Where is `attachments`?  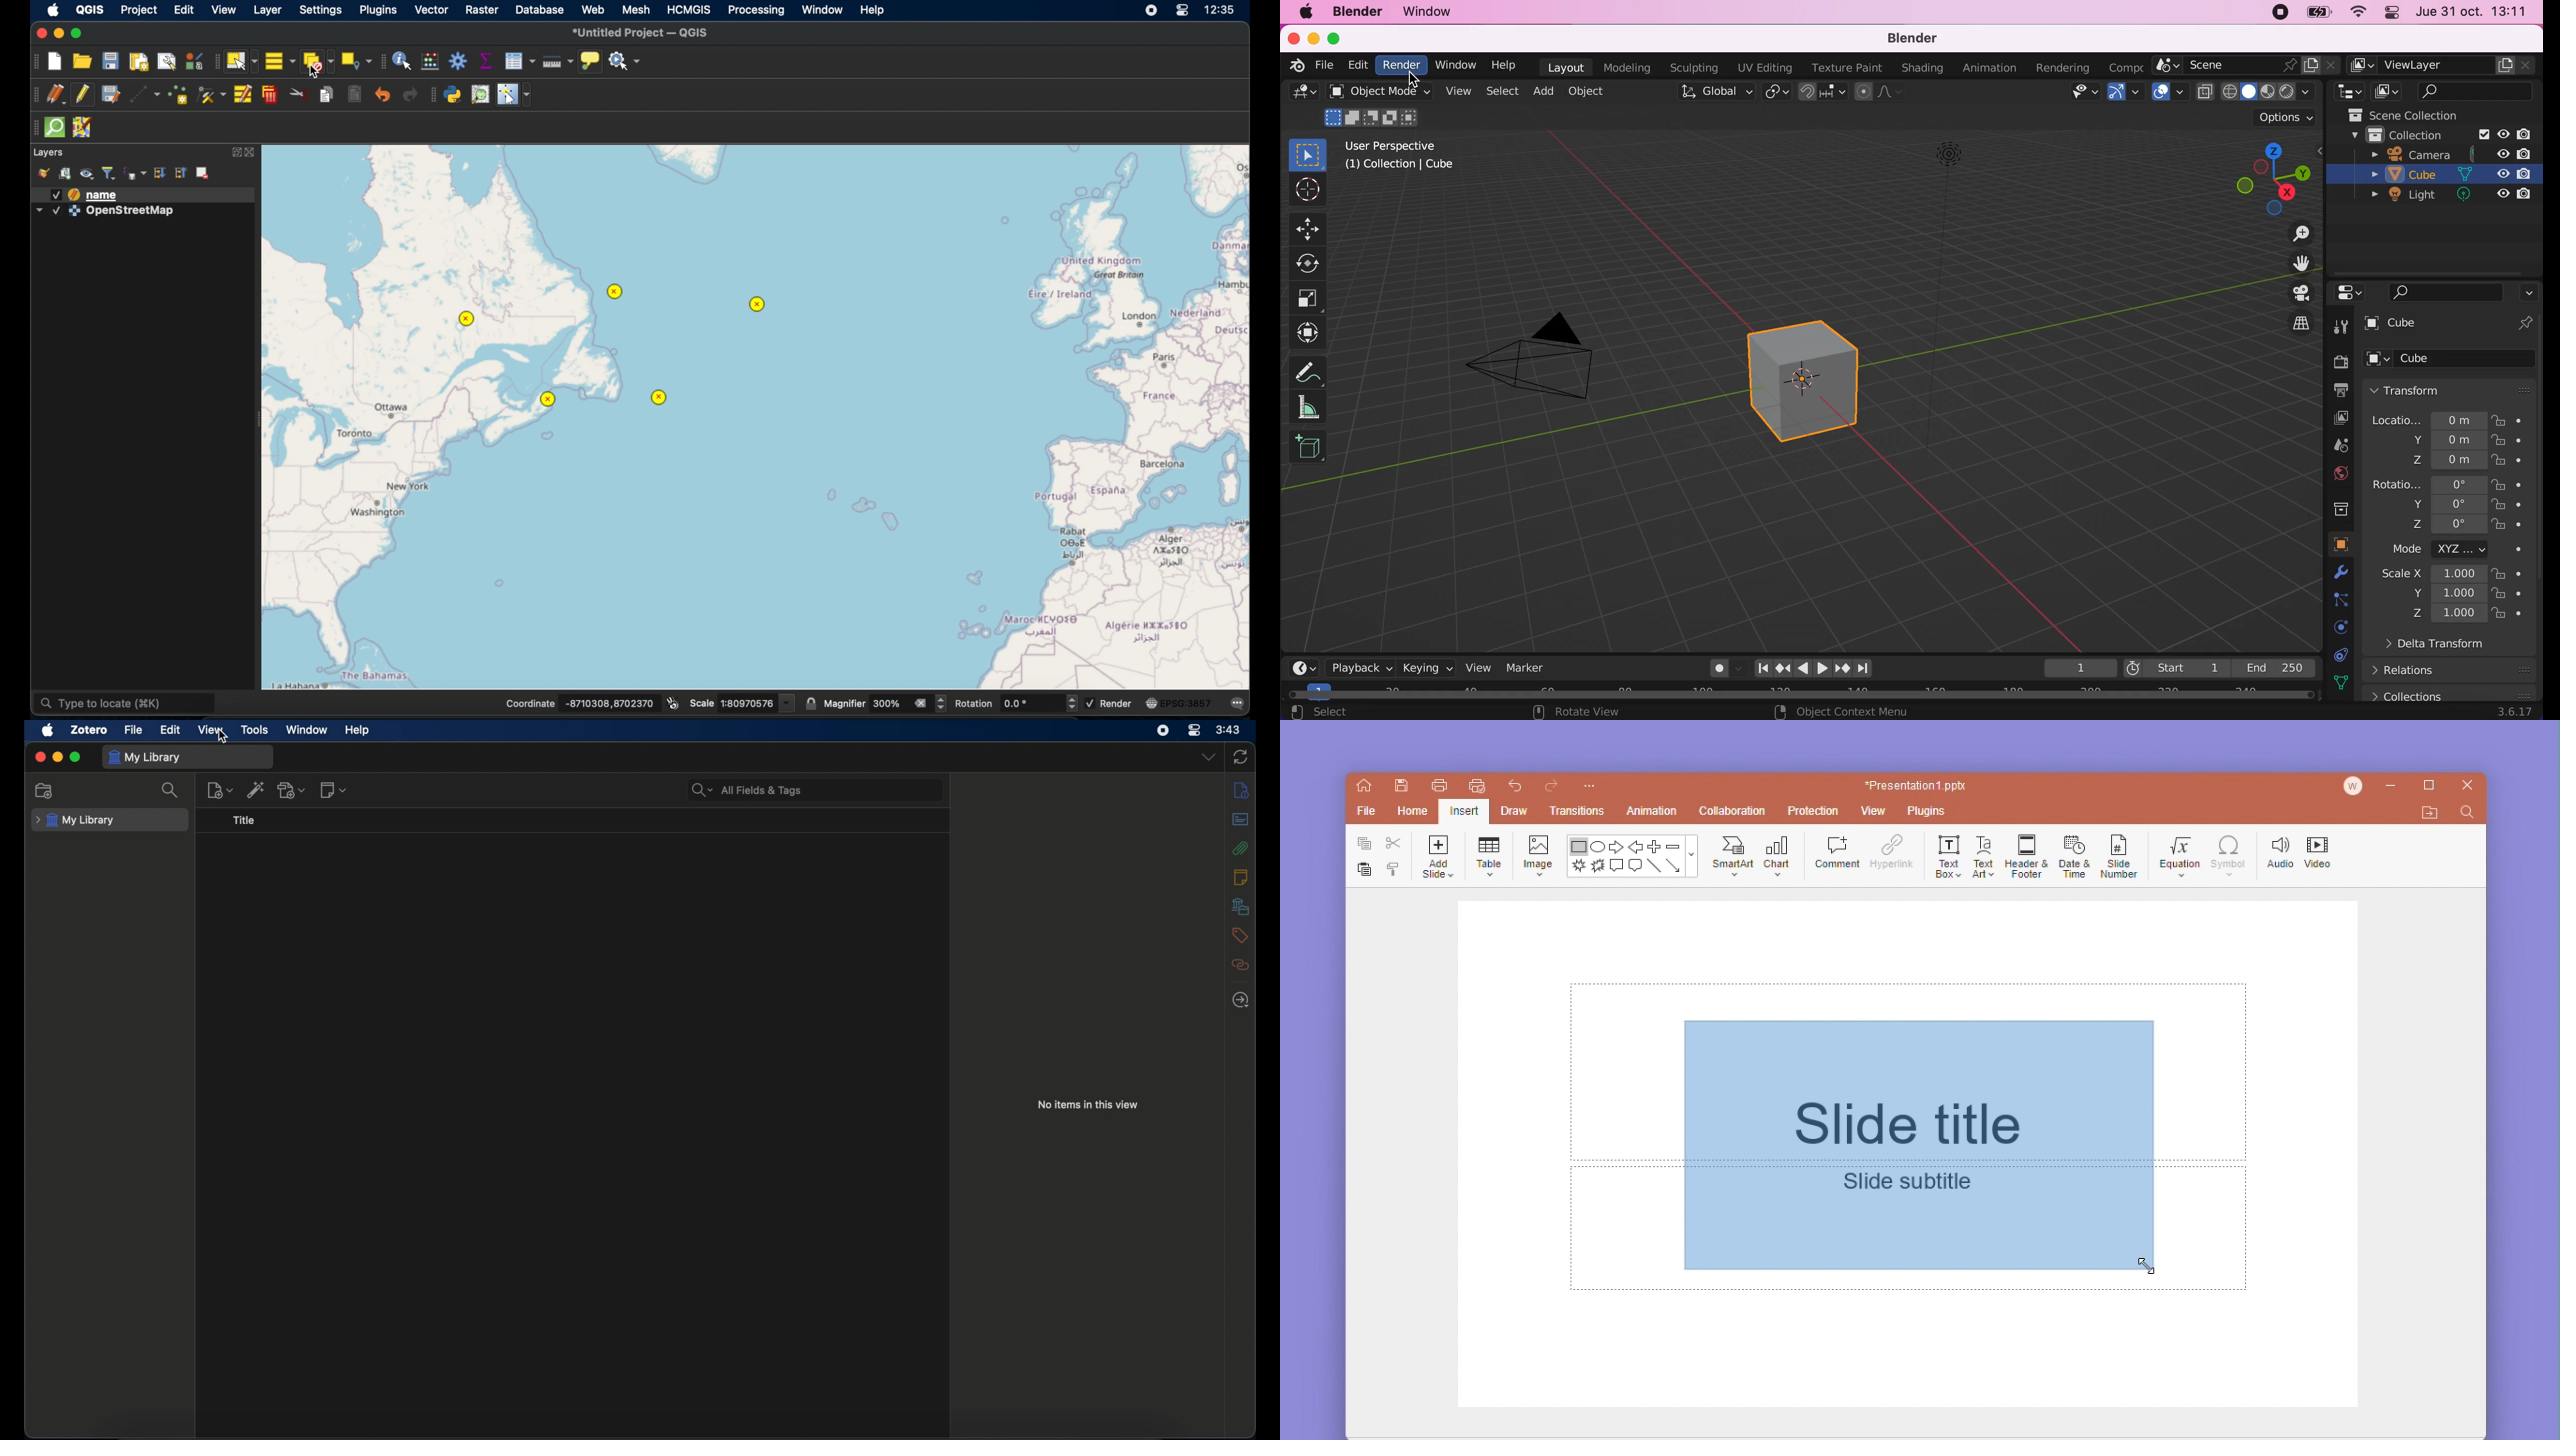 attachments is located at coordinates (1241, 848).